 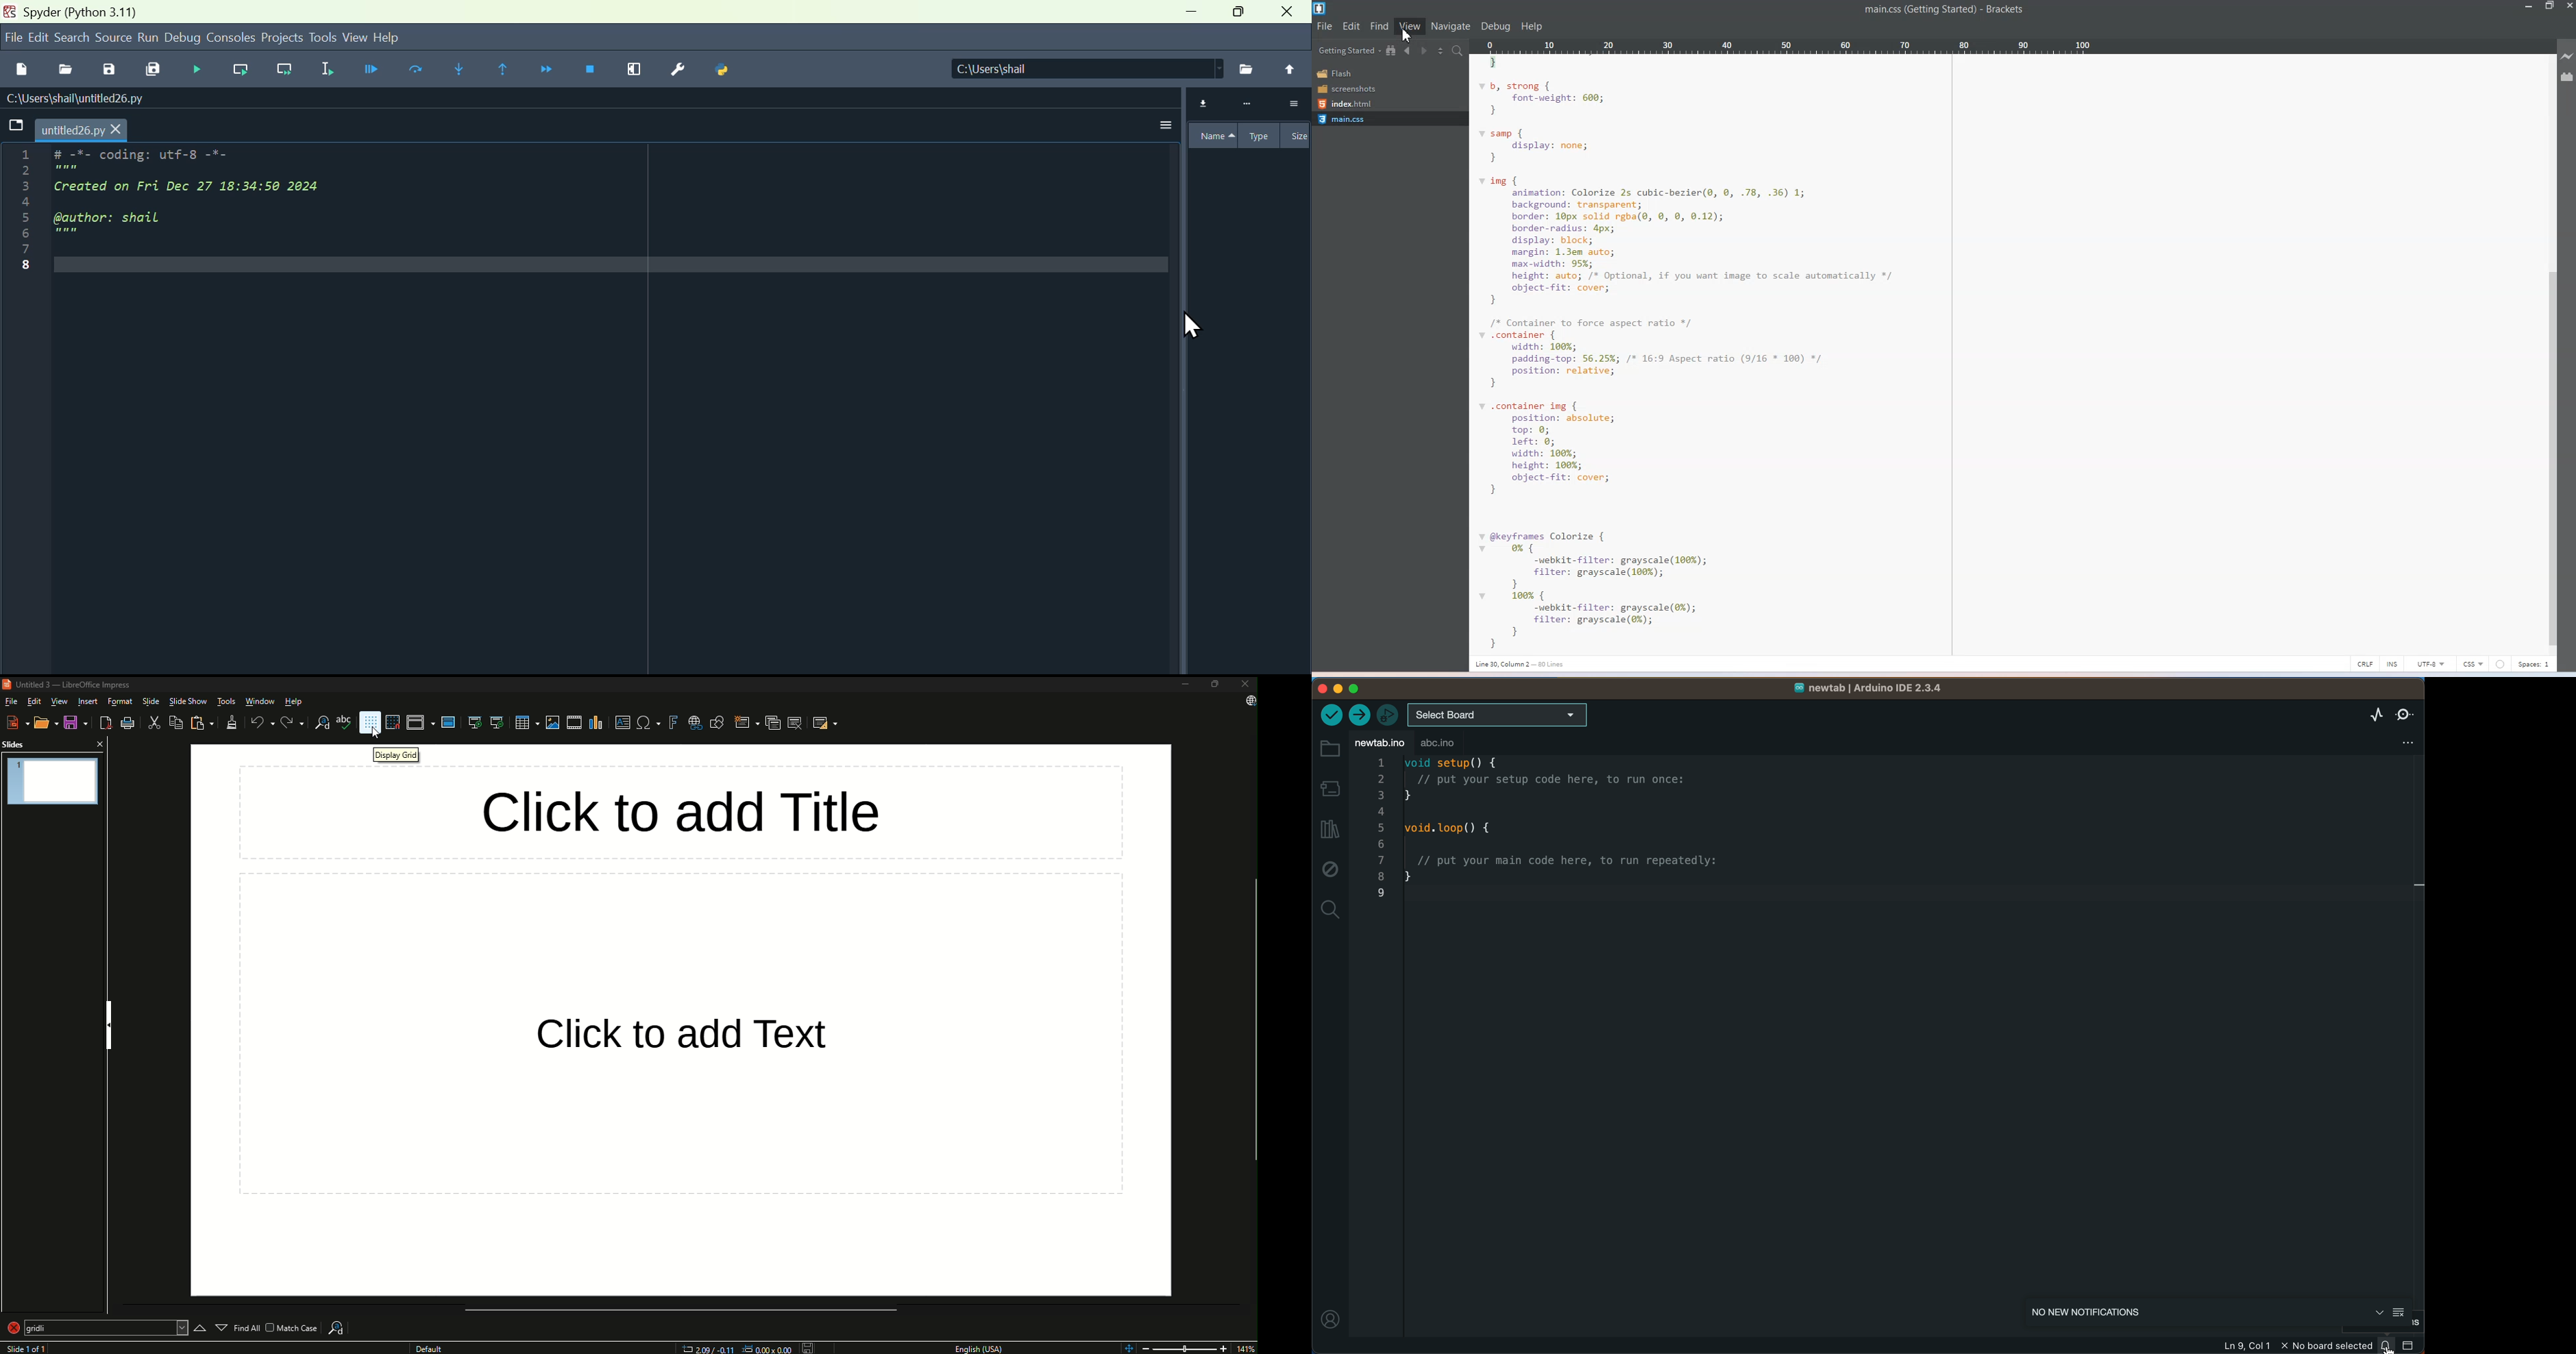 I want to click on Edit, so click(x=34, y=700).